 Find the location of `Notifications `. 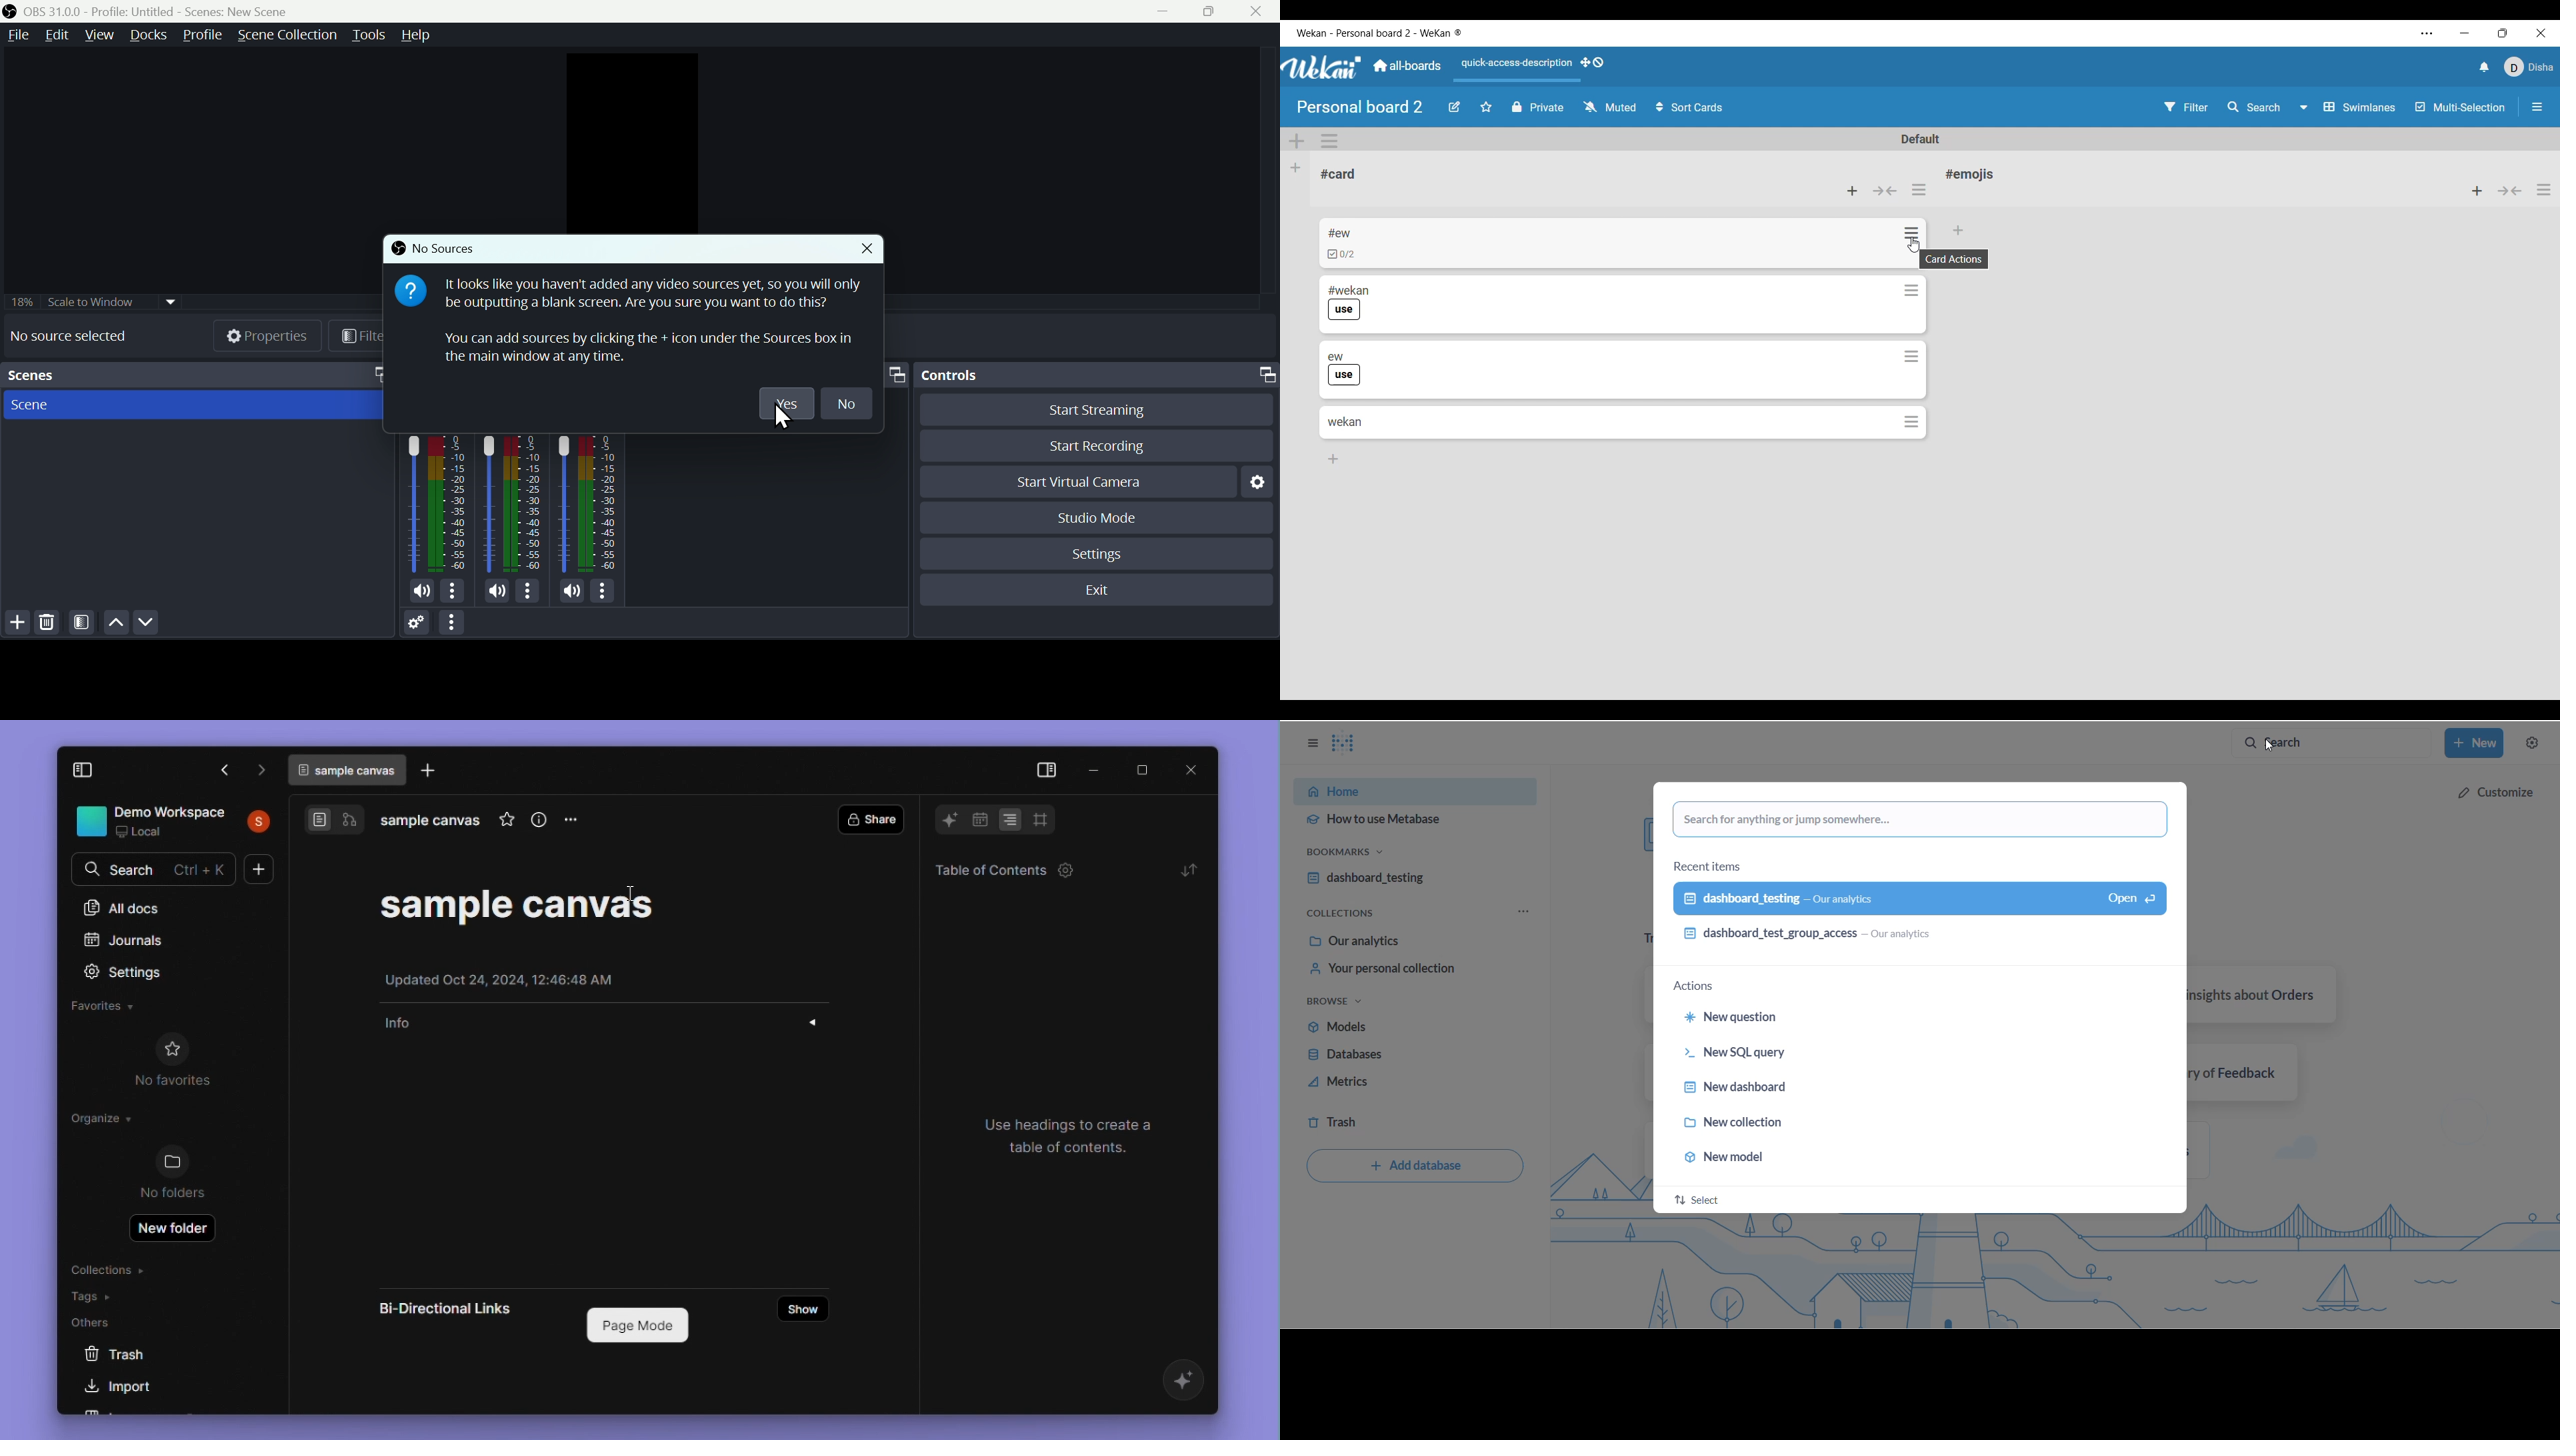

Notifications  is located at coordinates (2484, 67).